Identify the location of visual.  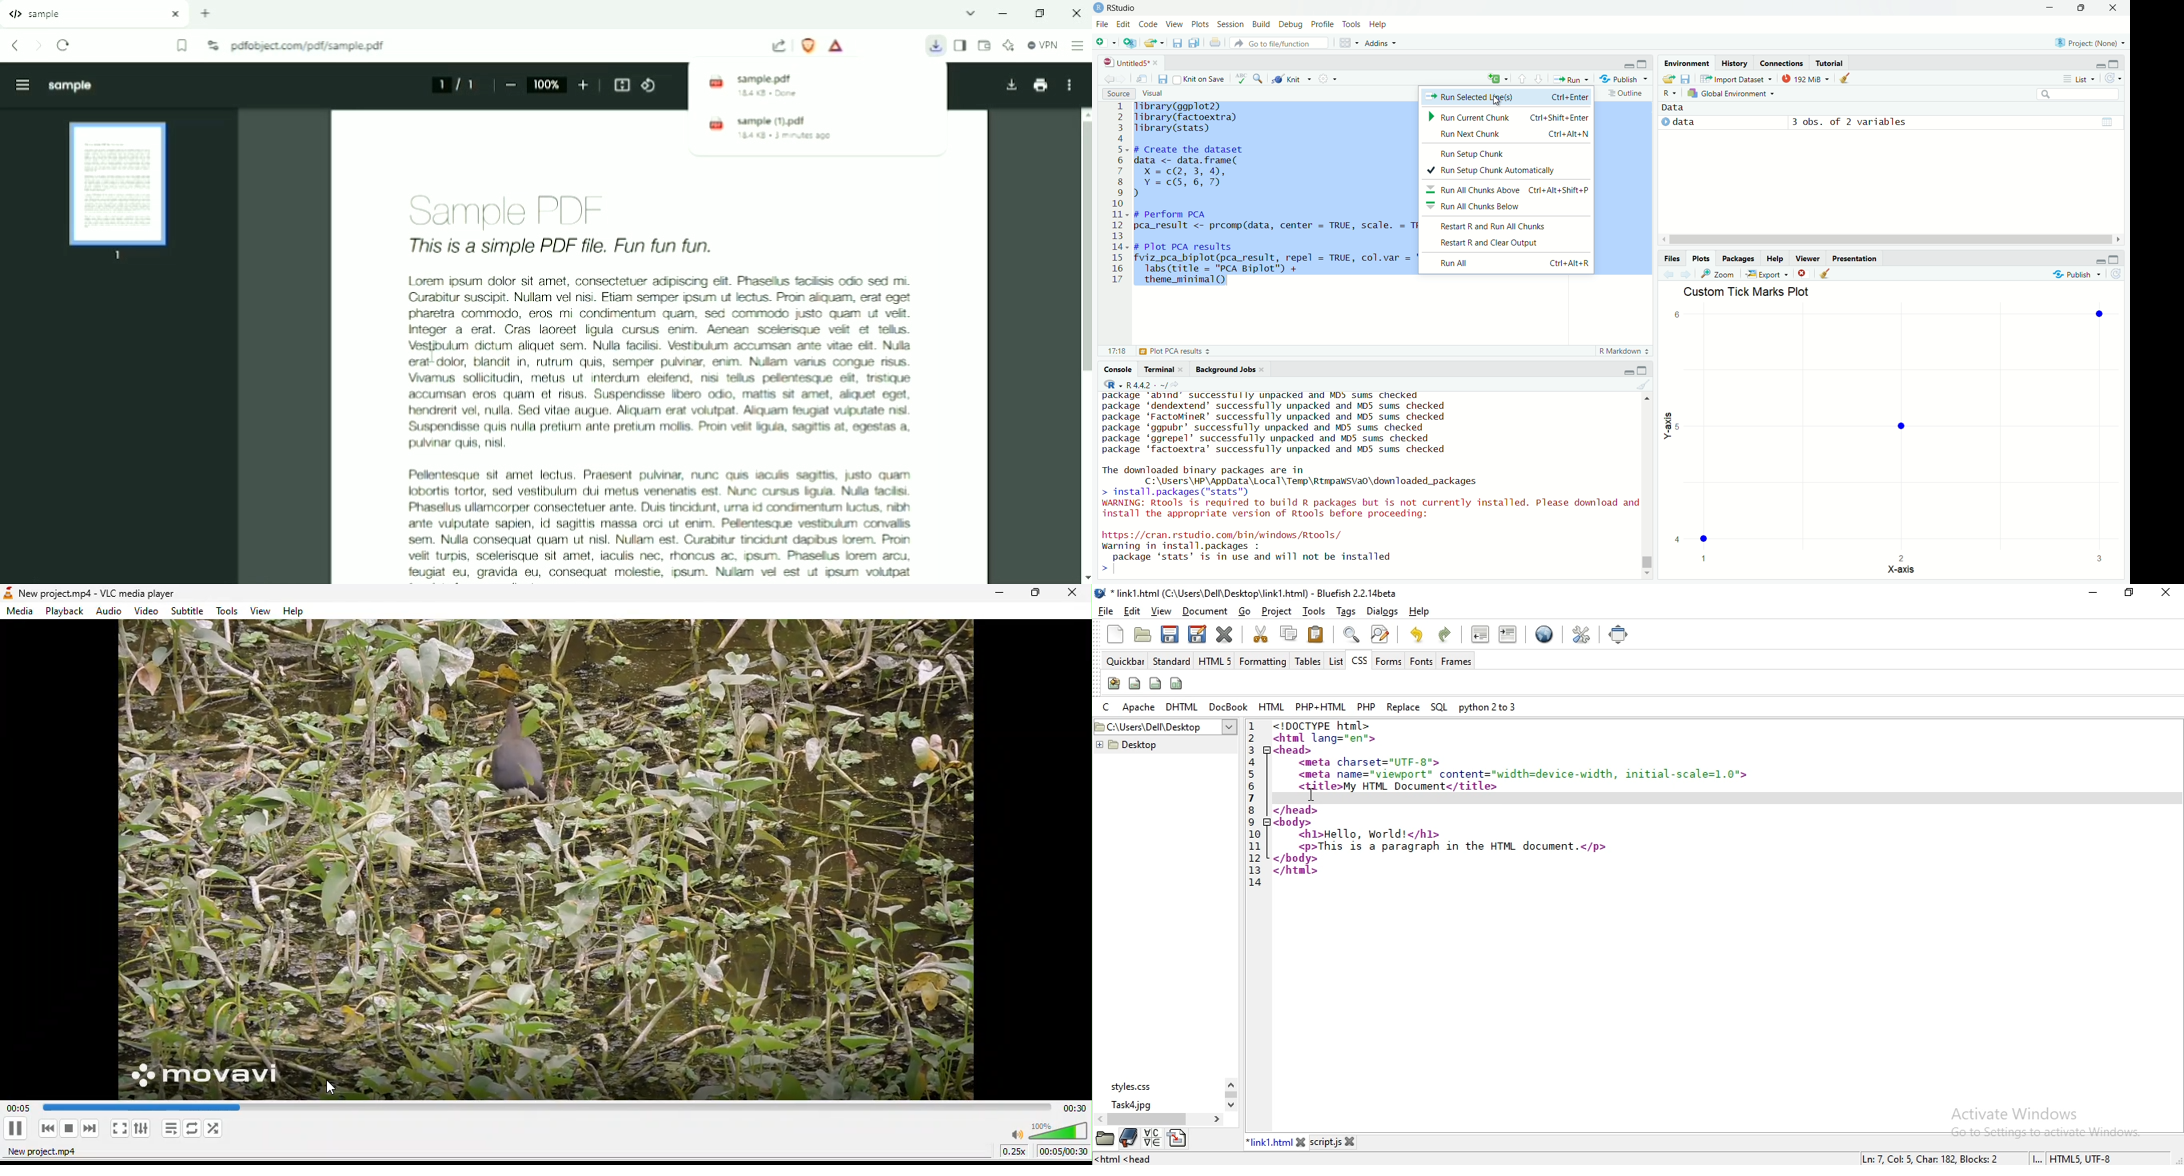
(1154, 93).